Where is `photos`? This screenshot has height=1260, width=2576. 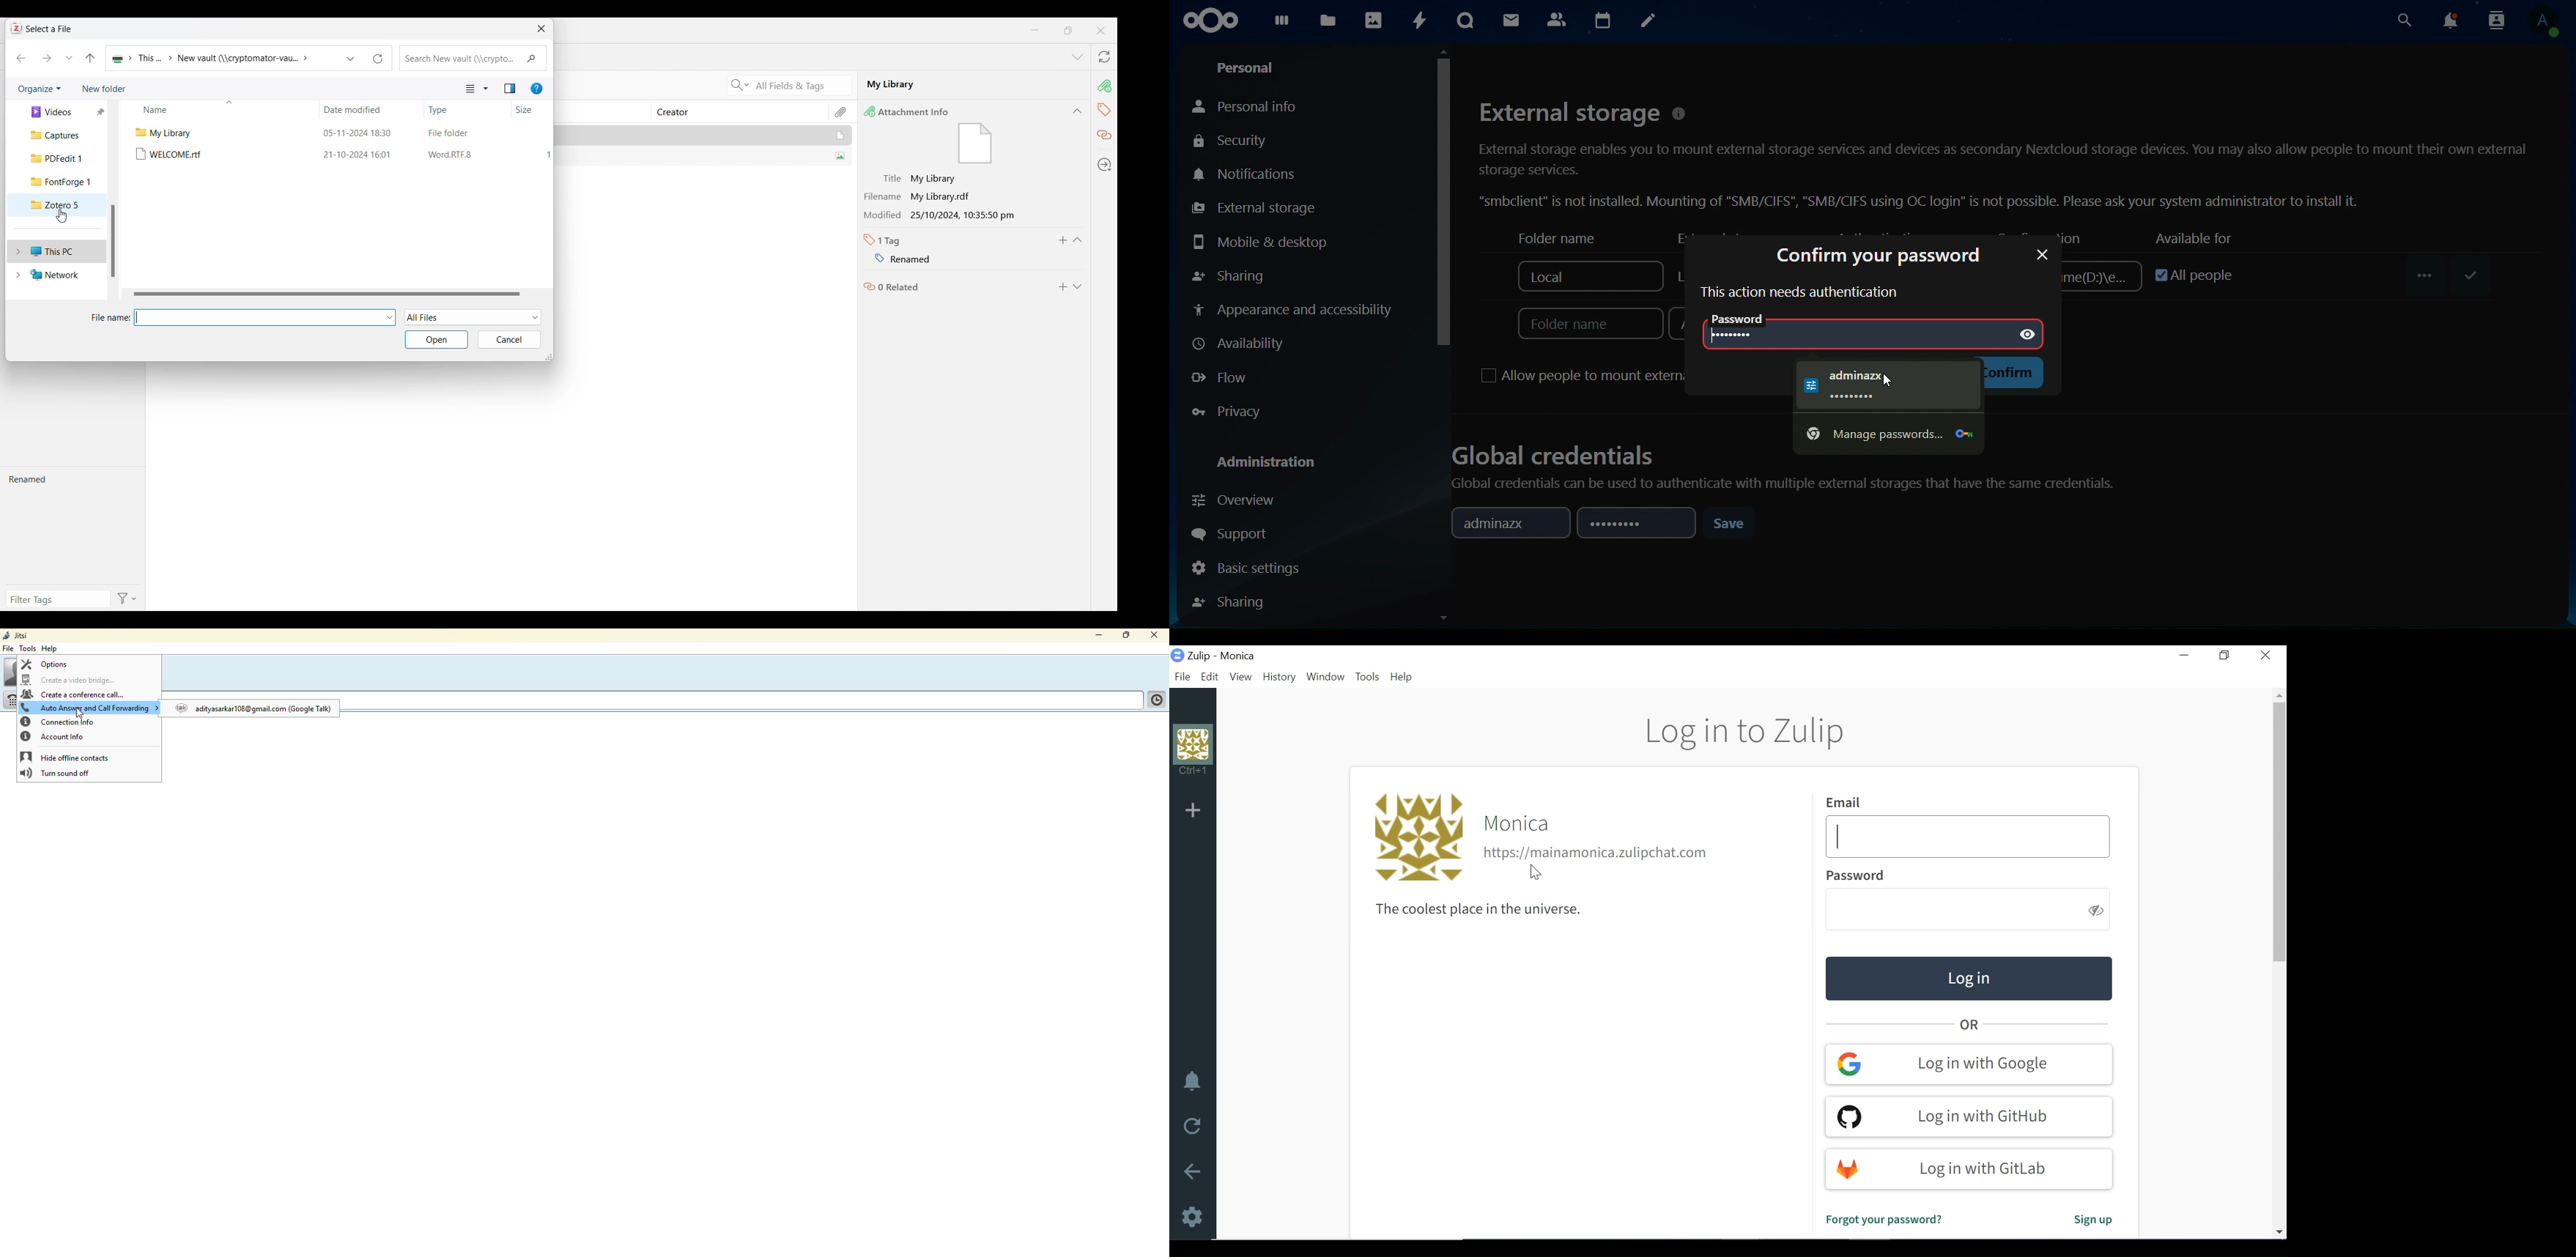
photos is located at coordinates (1374, 21).